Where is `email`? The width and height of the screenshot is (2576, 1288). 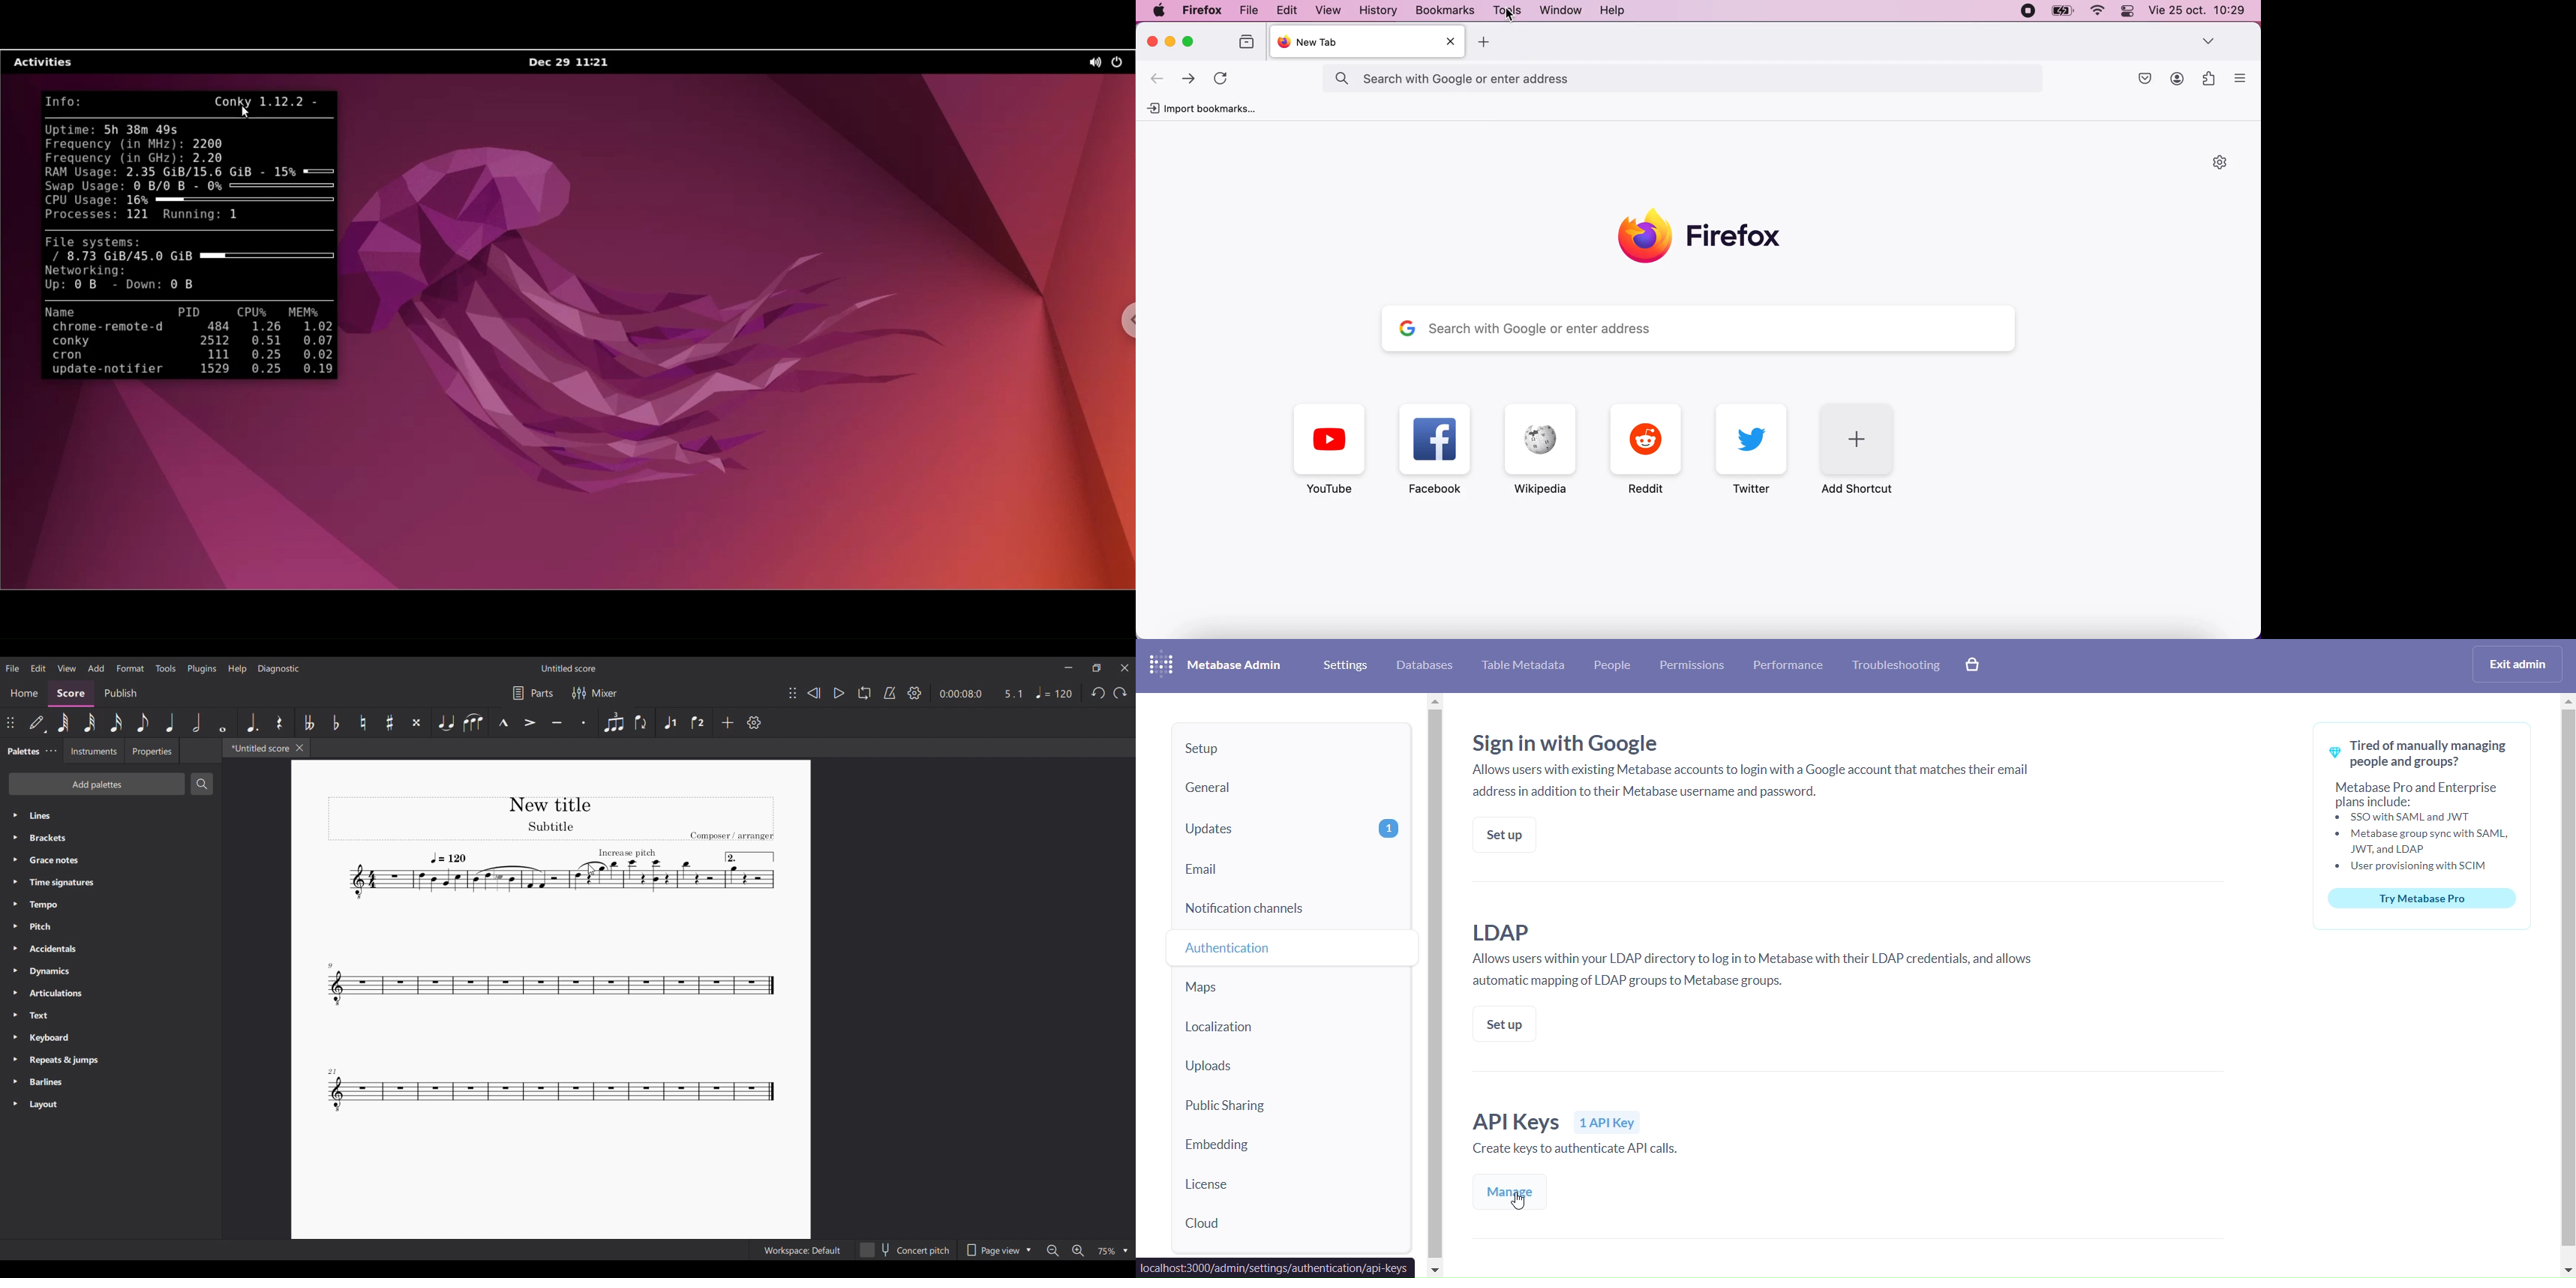 email is located at coordinates (1290, 867).